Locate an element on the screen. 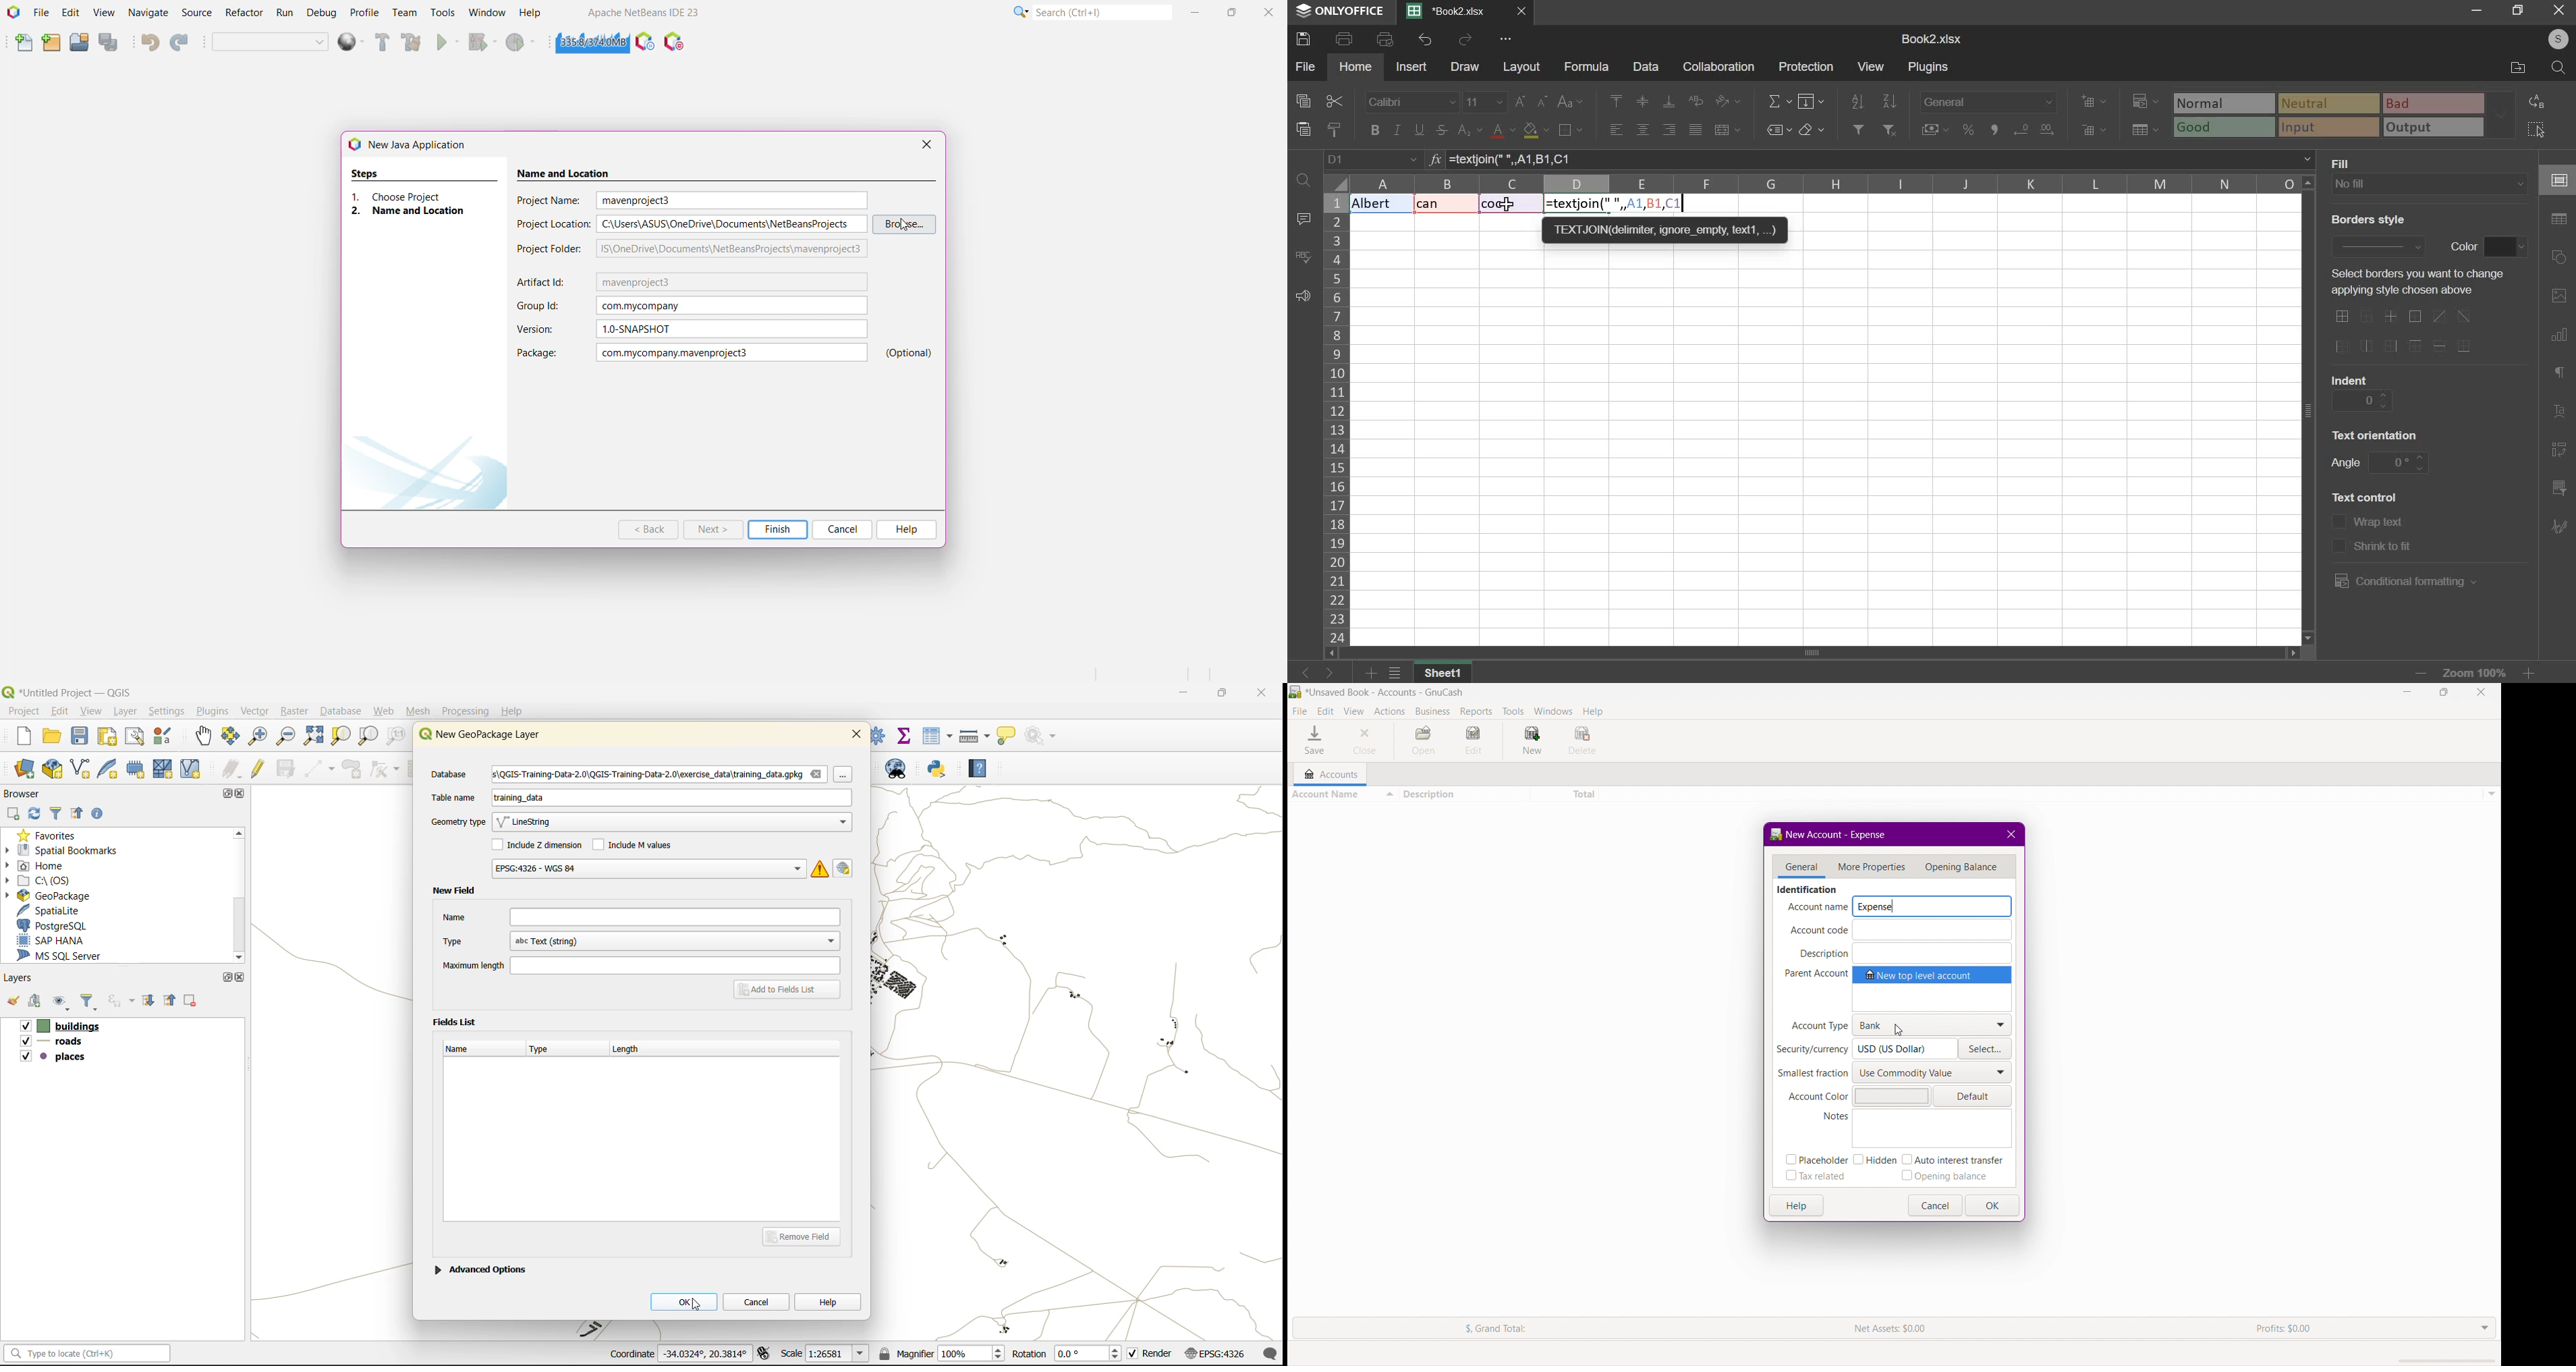 The width and height of the screenshot is (2576, 1372). Save is located at coordinates (1313, 739).